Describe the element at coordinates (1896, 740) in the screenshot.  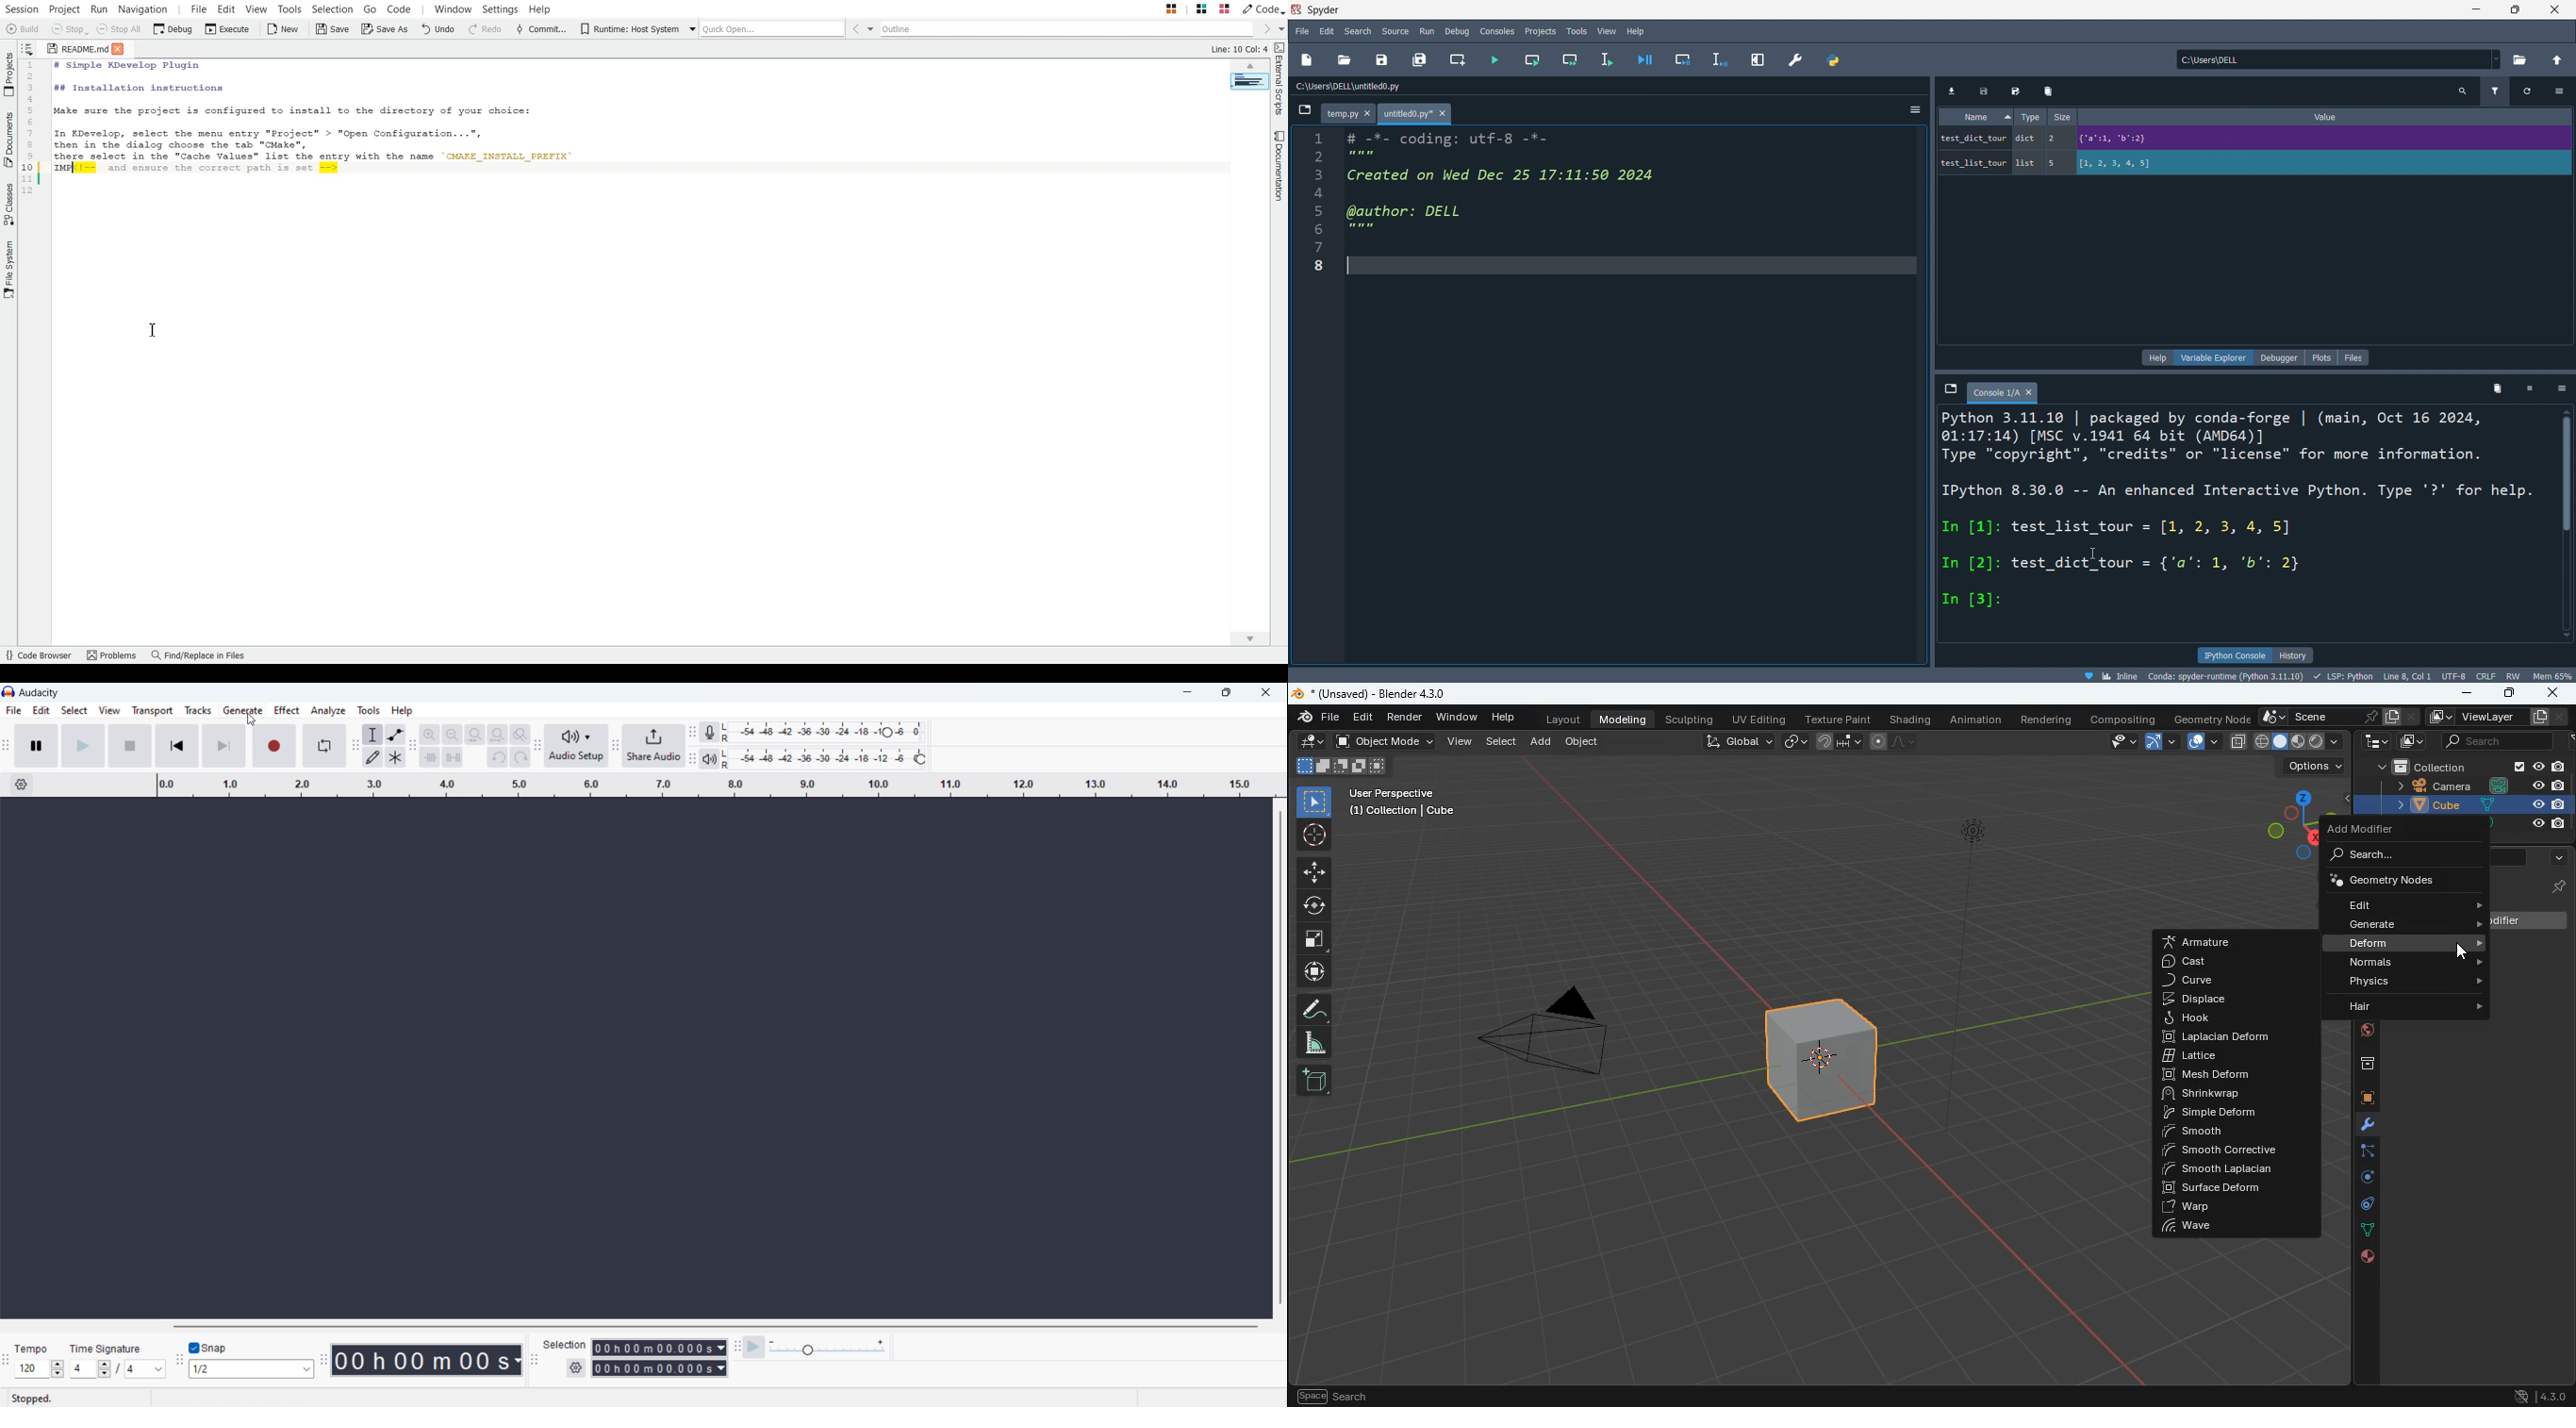
I see `line` at that location.